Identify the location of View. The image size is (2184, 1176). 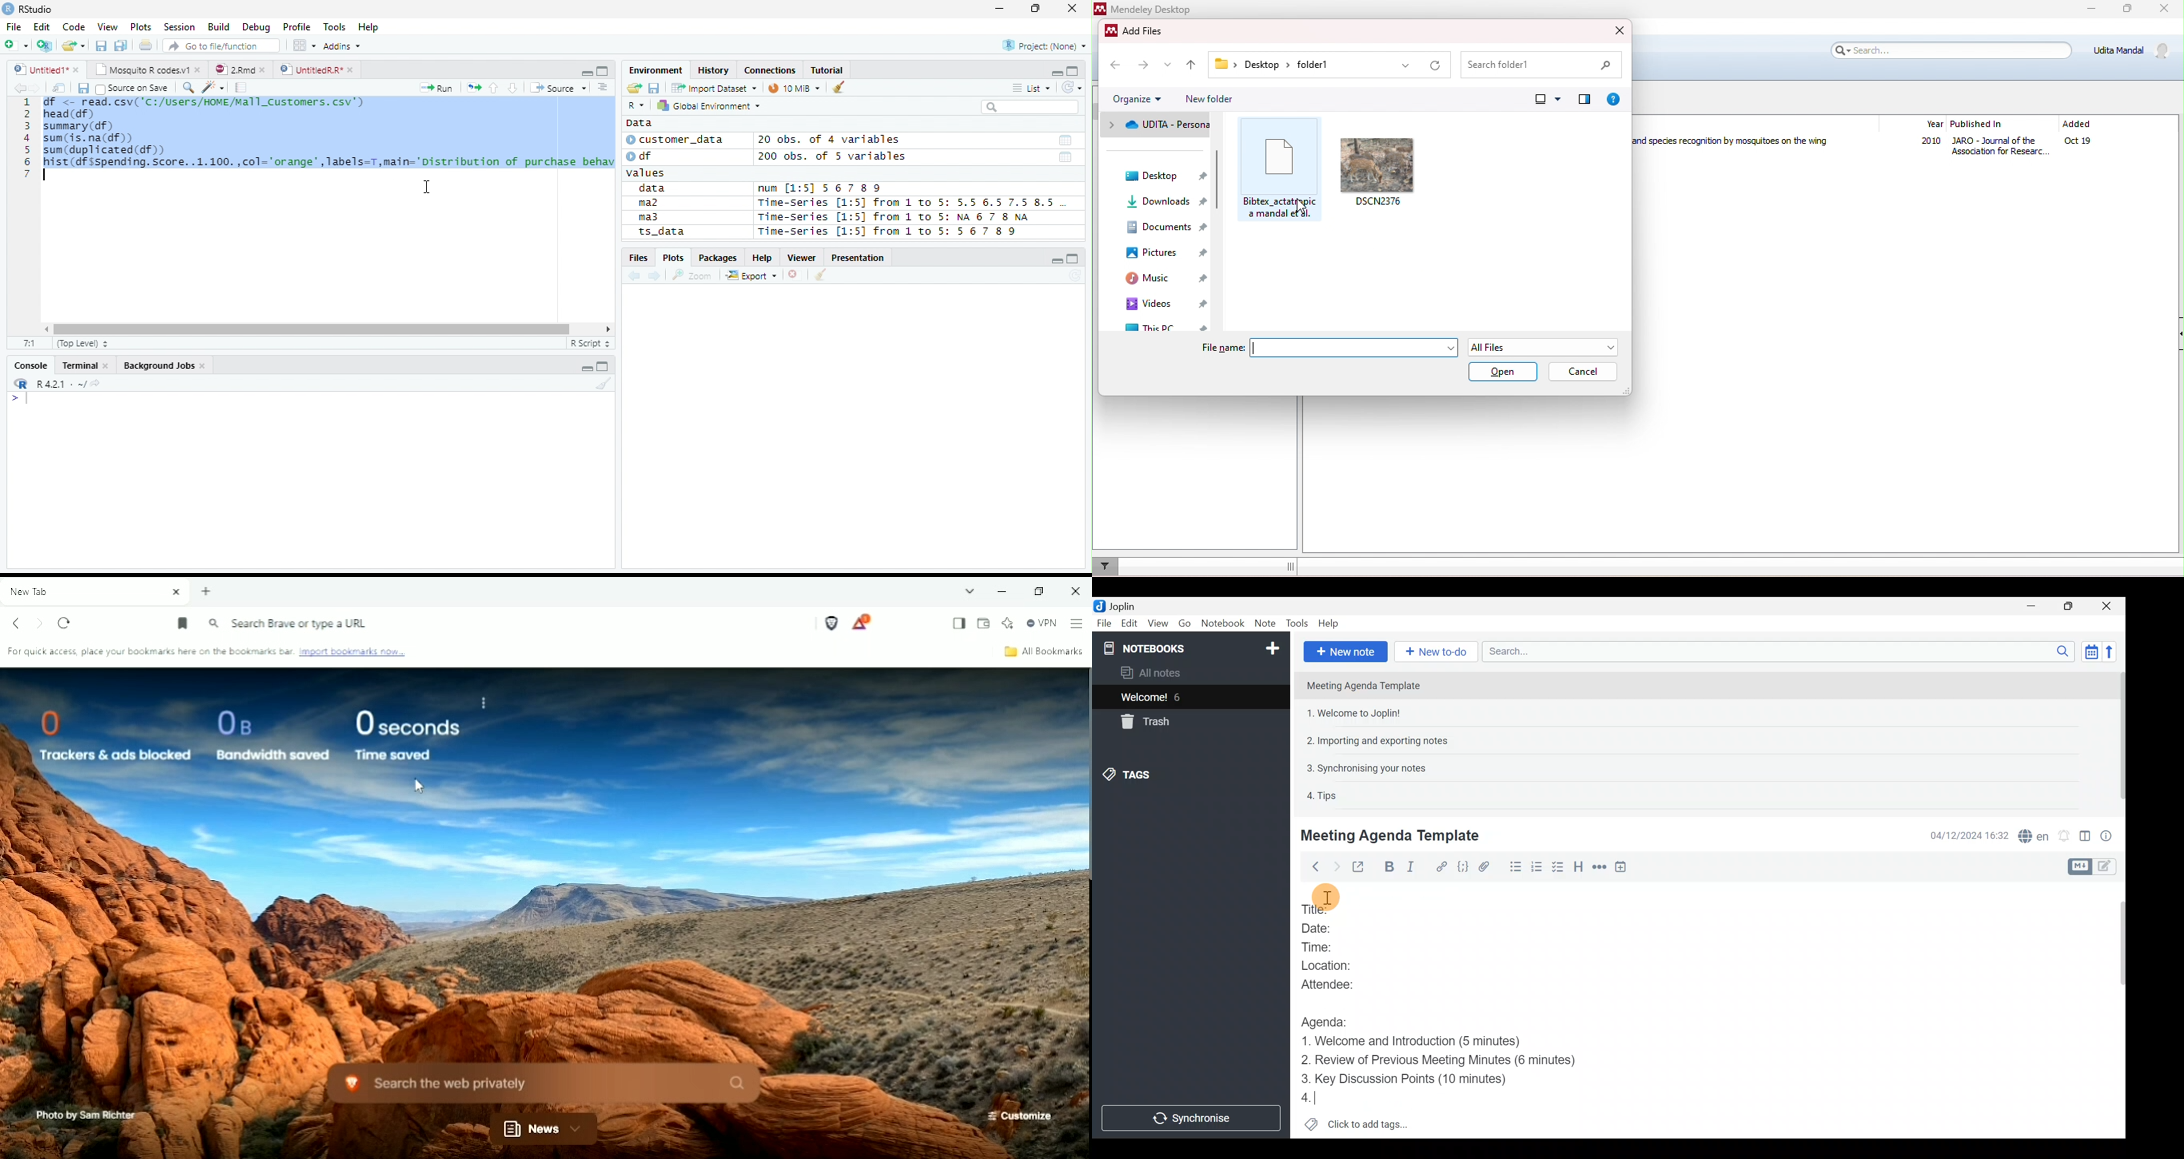
(1156, 624).